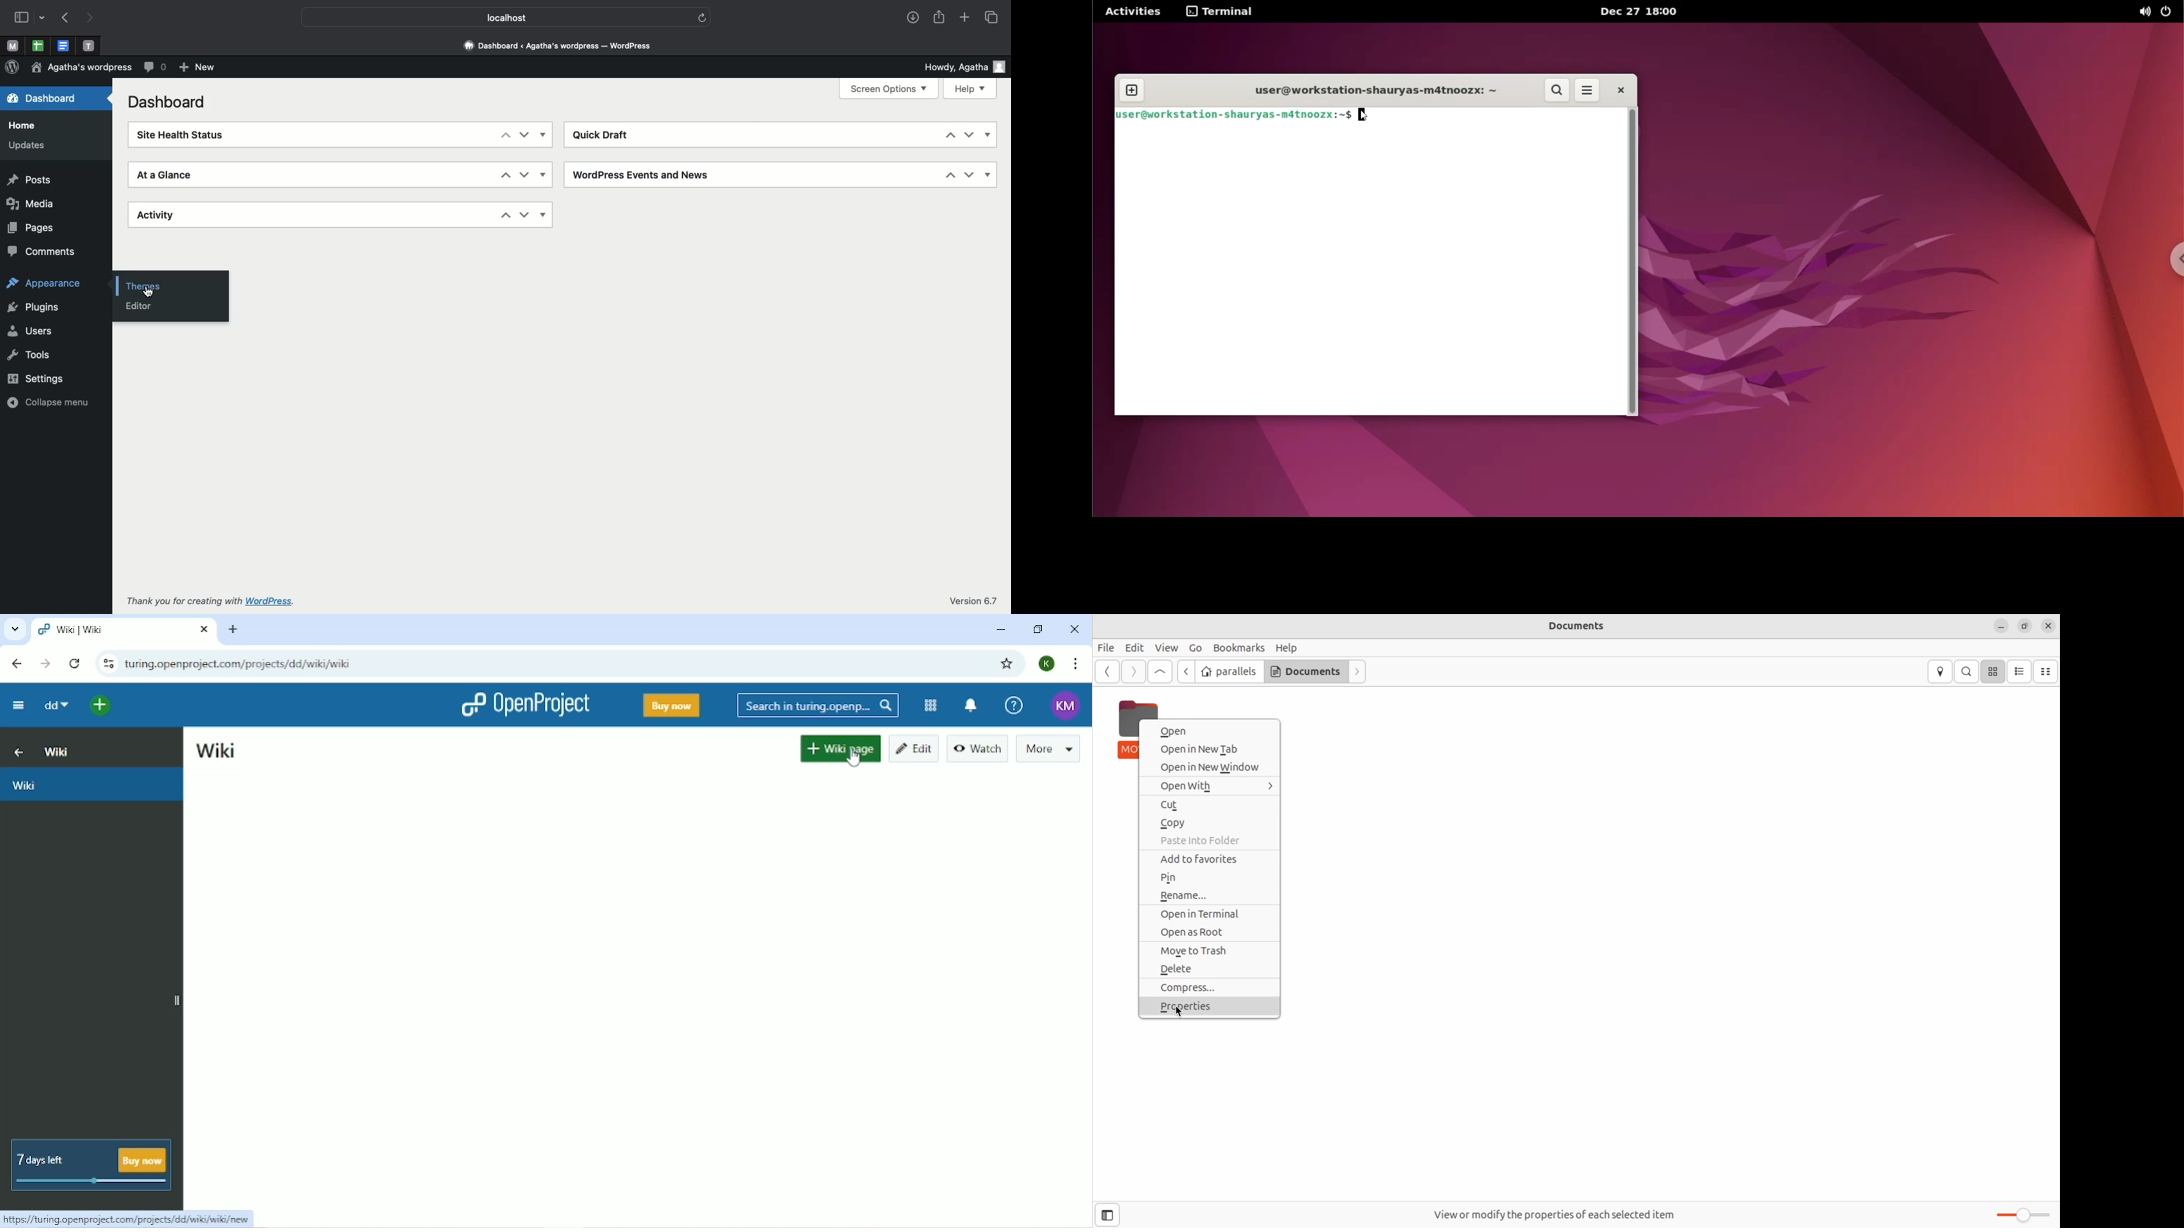  What do you see at coordinates (34, 379) in the screenshot?
I see `Settings` at bounding box center [34, 379].